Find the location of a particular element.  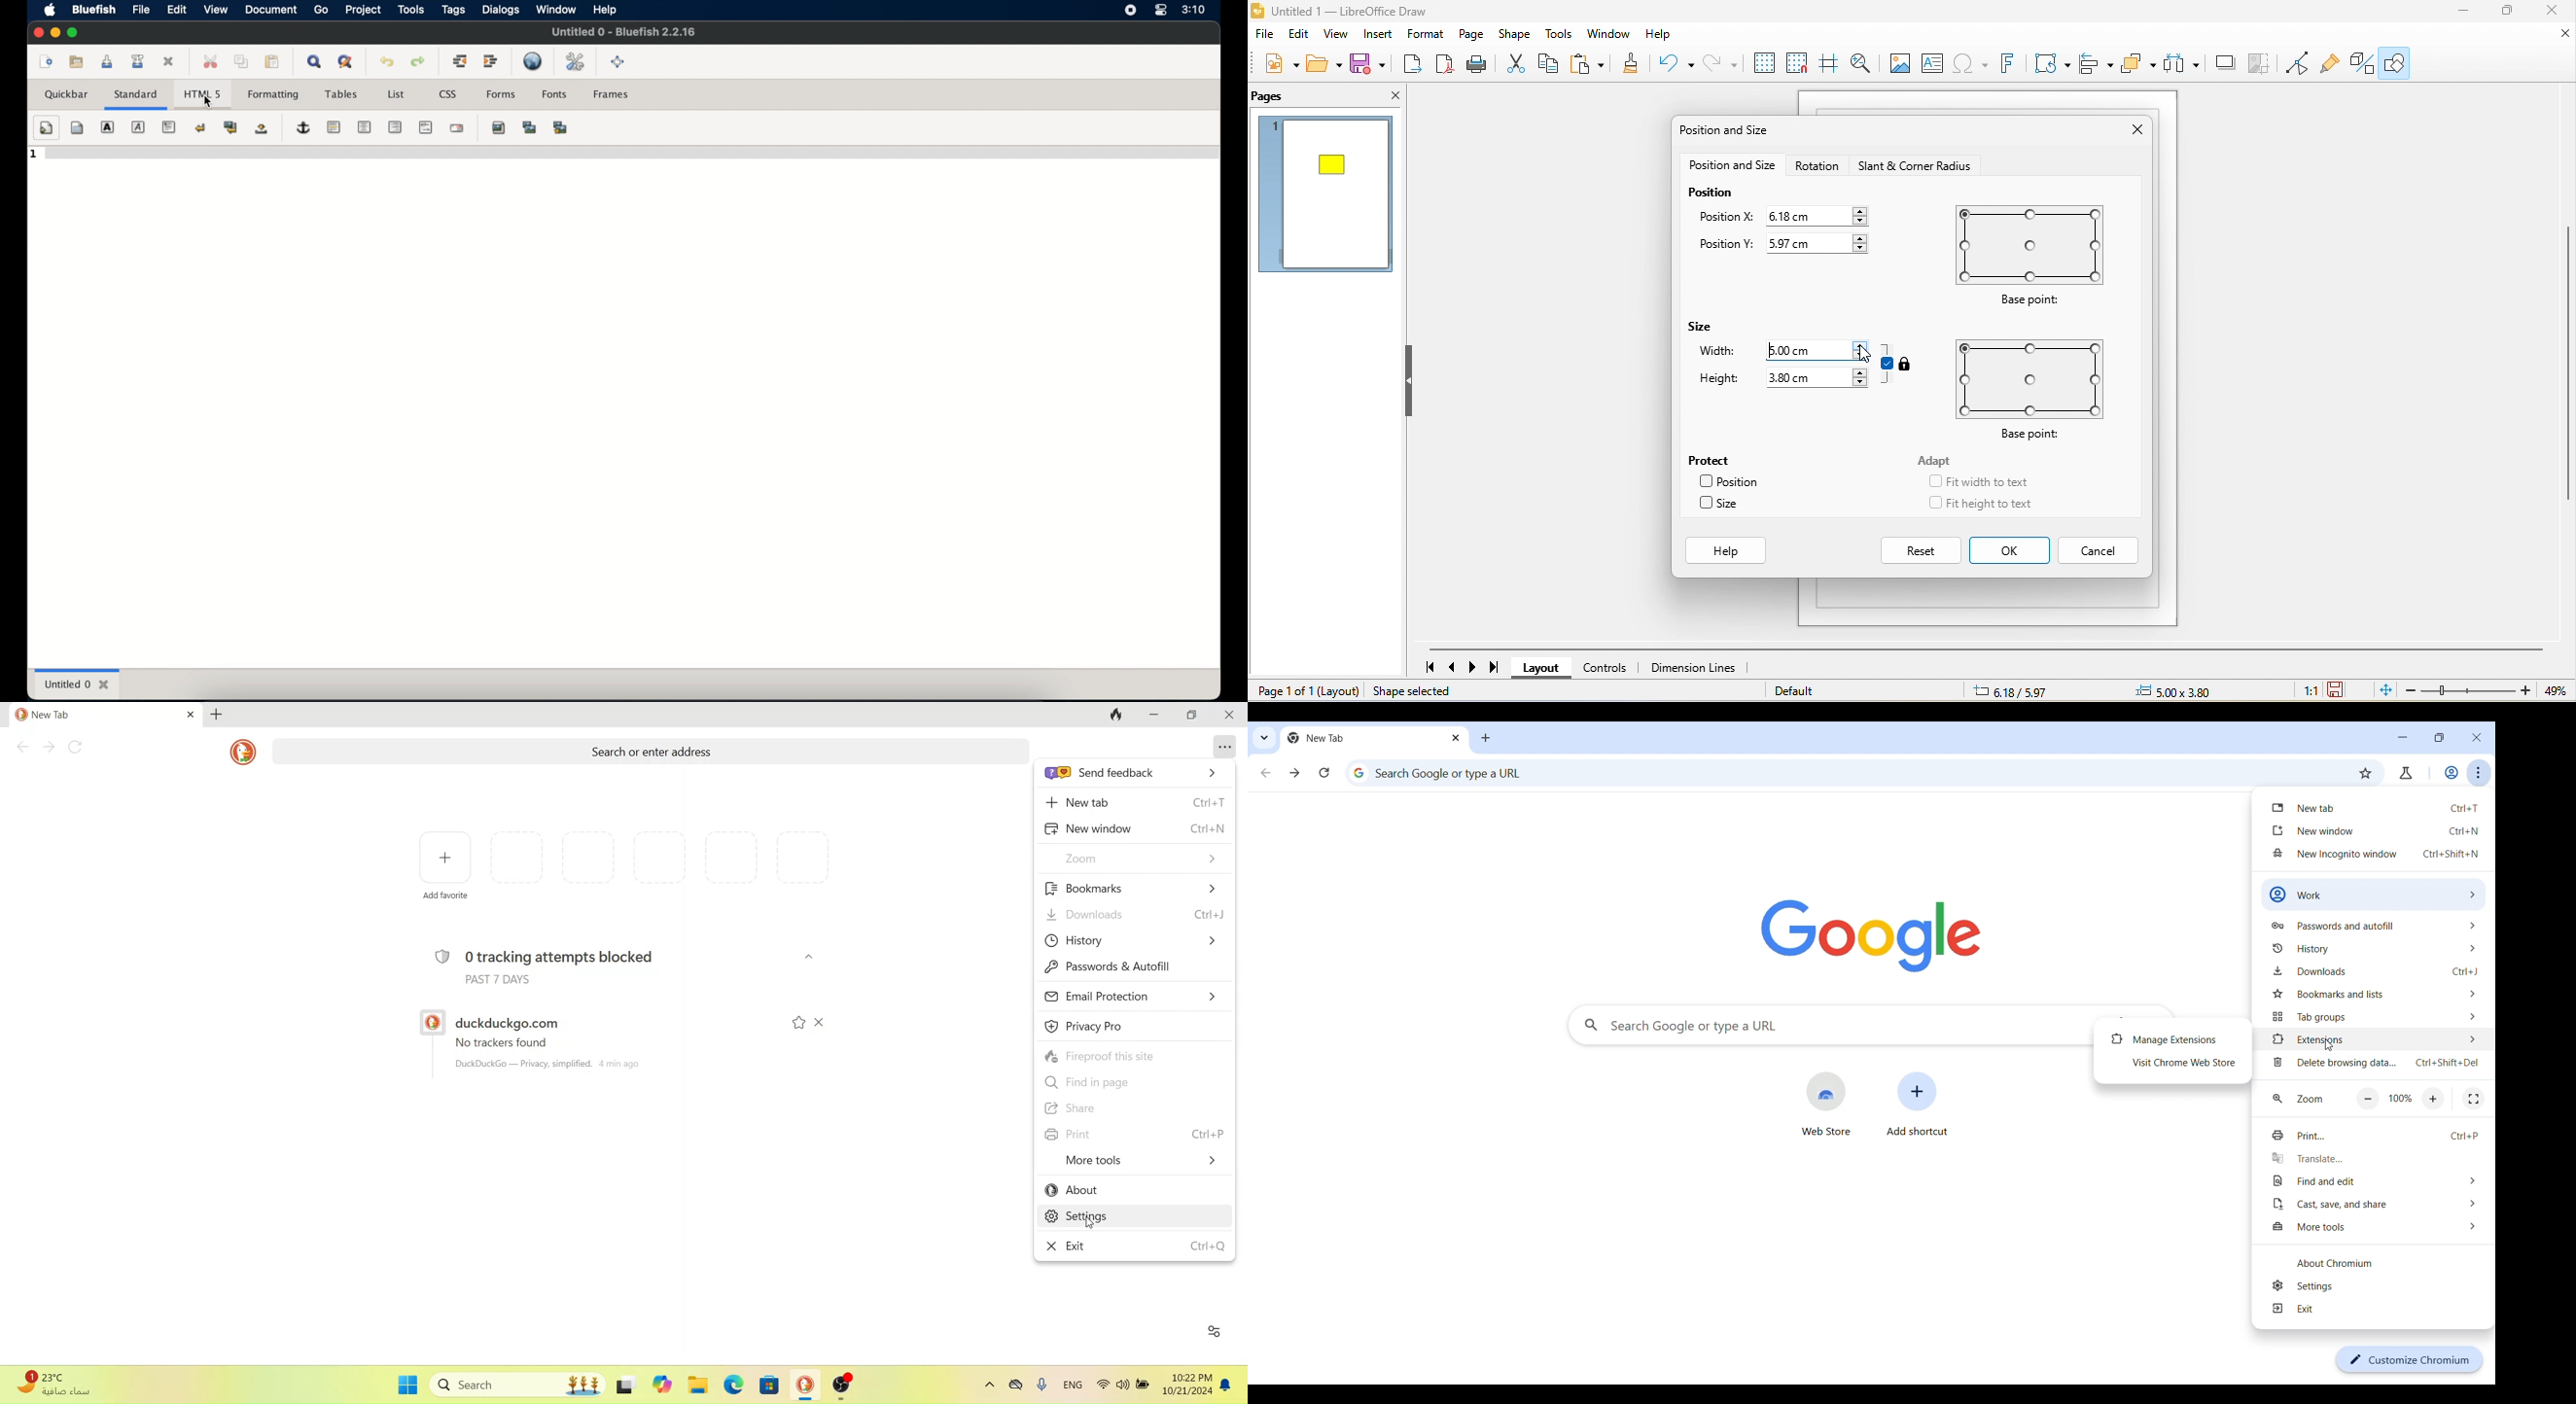

layout is located at coordinates (1544, 670).